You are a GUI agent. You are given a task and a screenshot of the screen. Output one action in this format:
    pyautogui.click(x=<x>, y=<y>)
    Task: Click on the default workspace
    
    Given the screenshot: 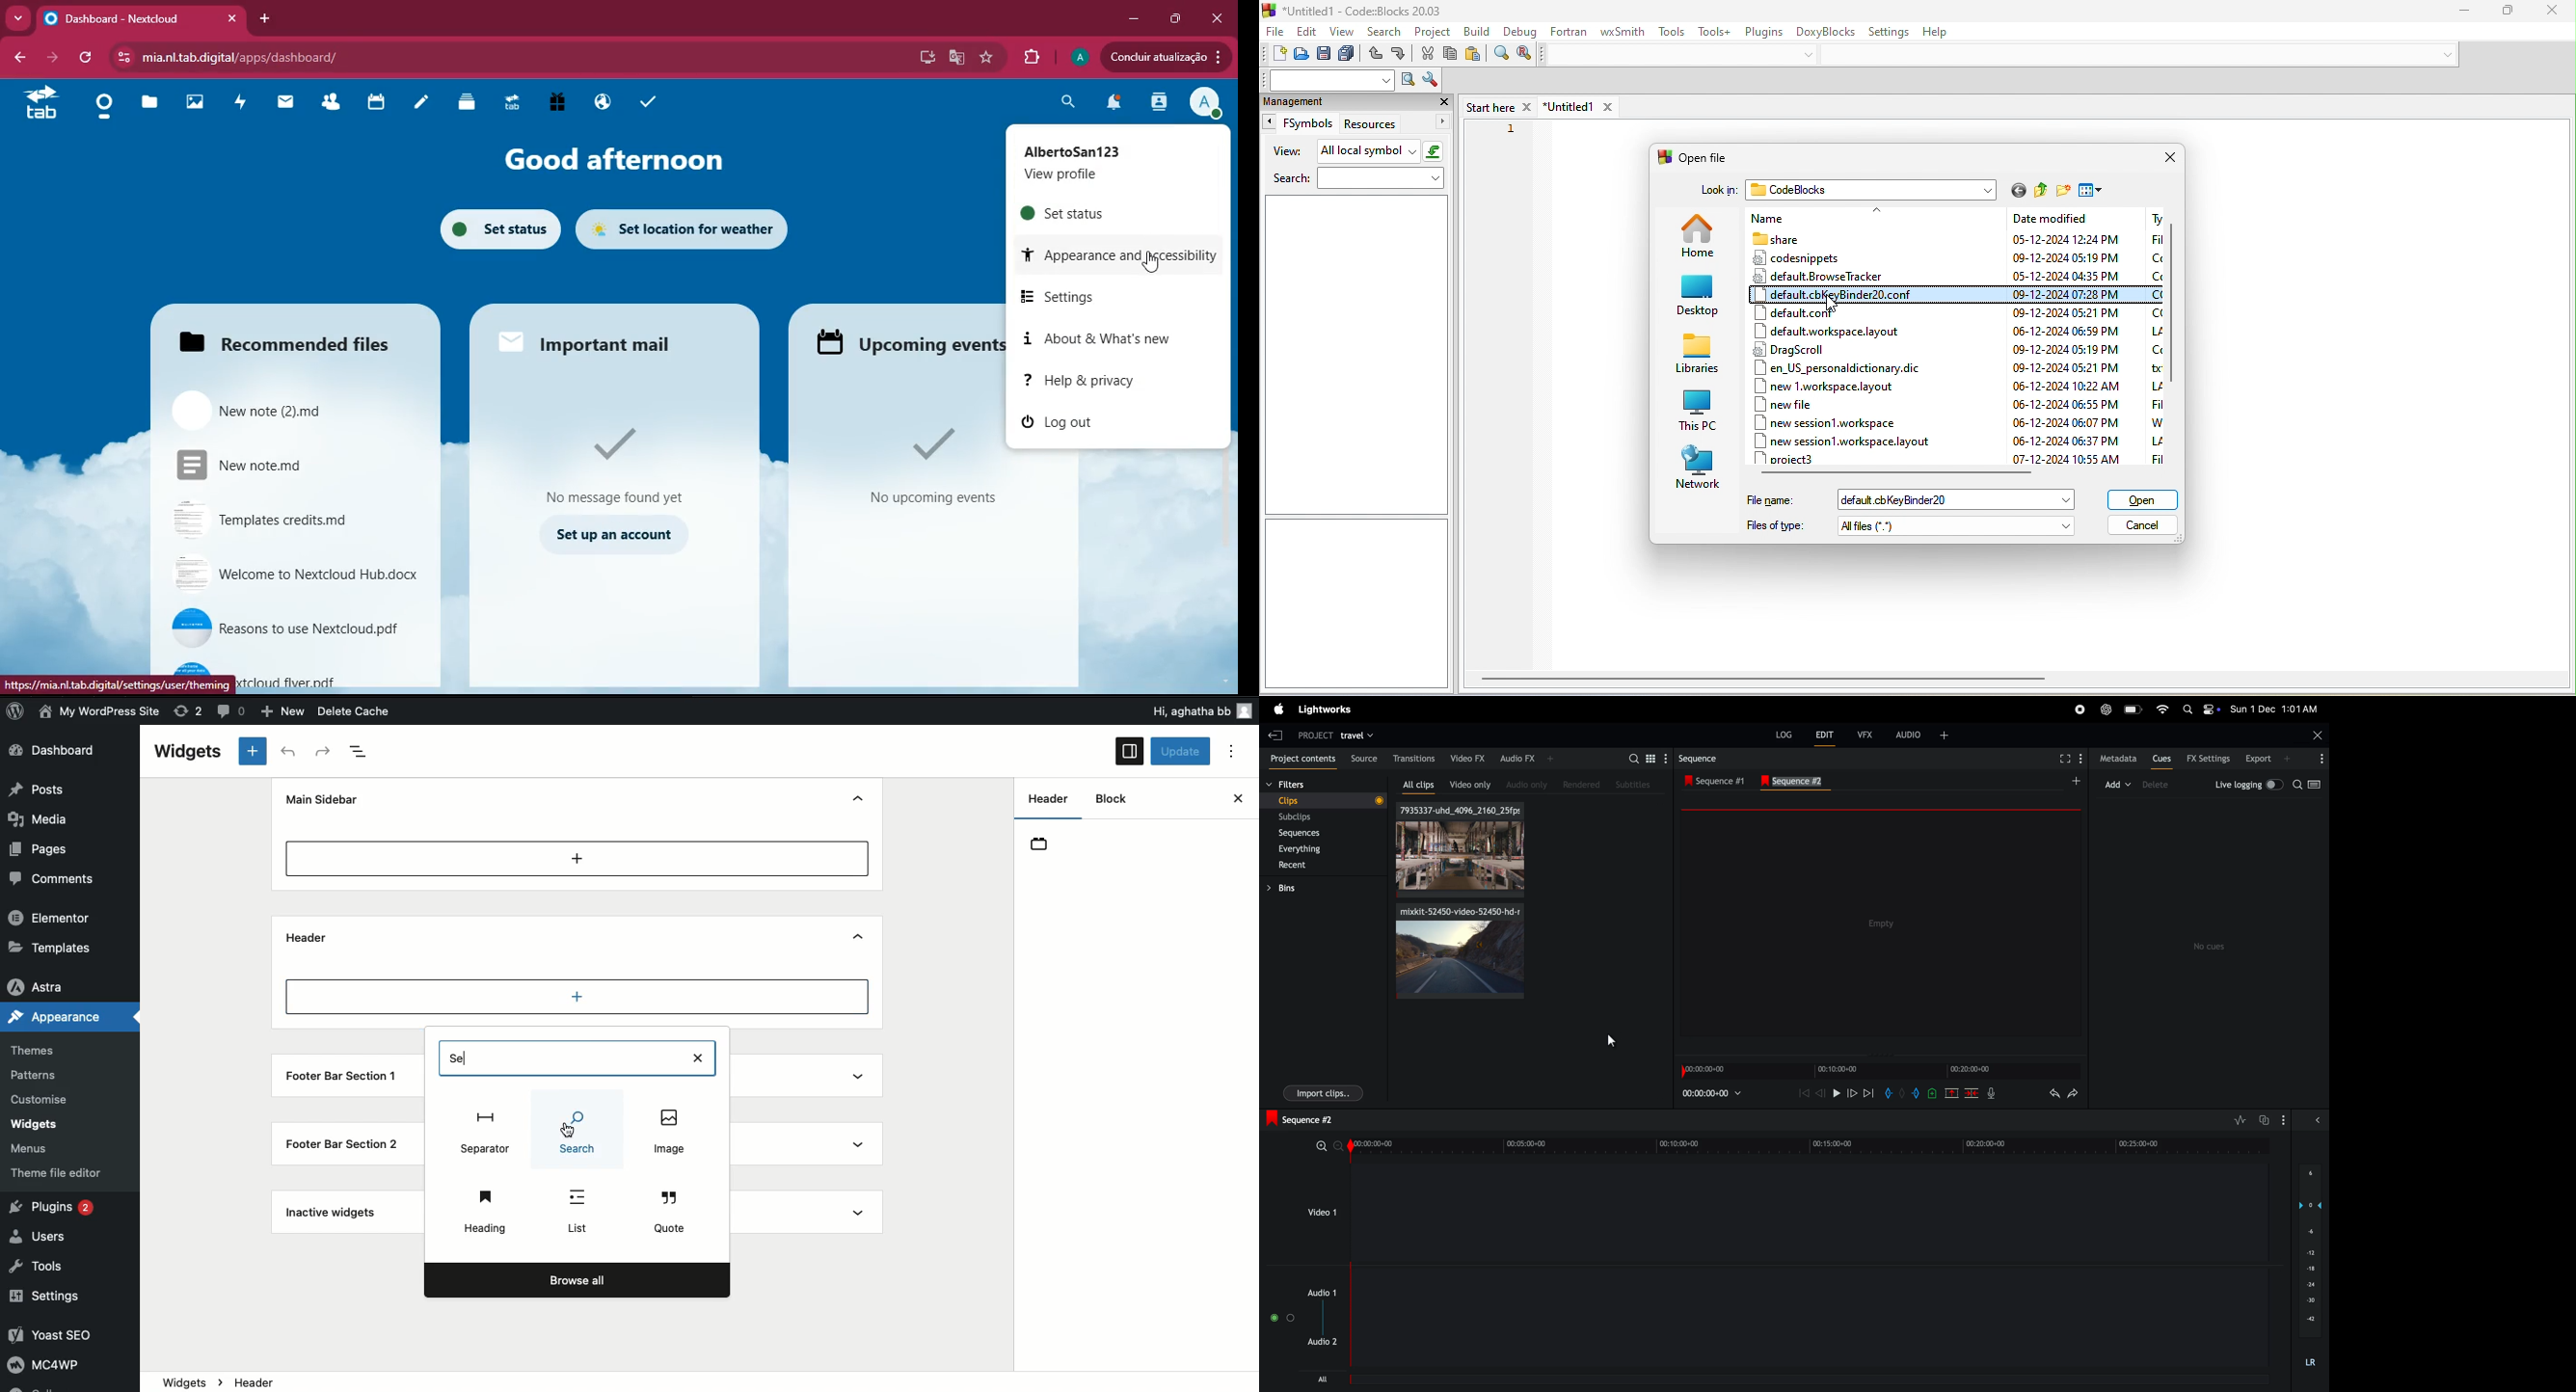 What is the action you would take?
    pyautogui.click(x=1841, y=331)
    